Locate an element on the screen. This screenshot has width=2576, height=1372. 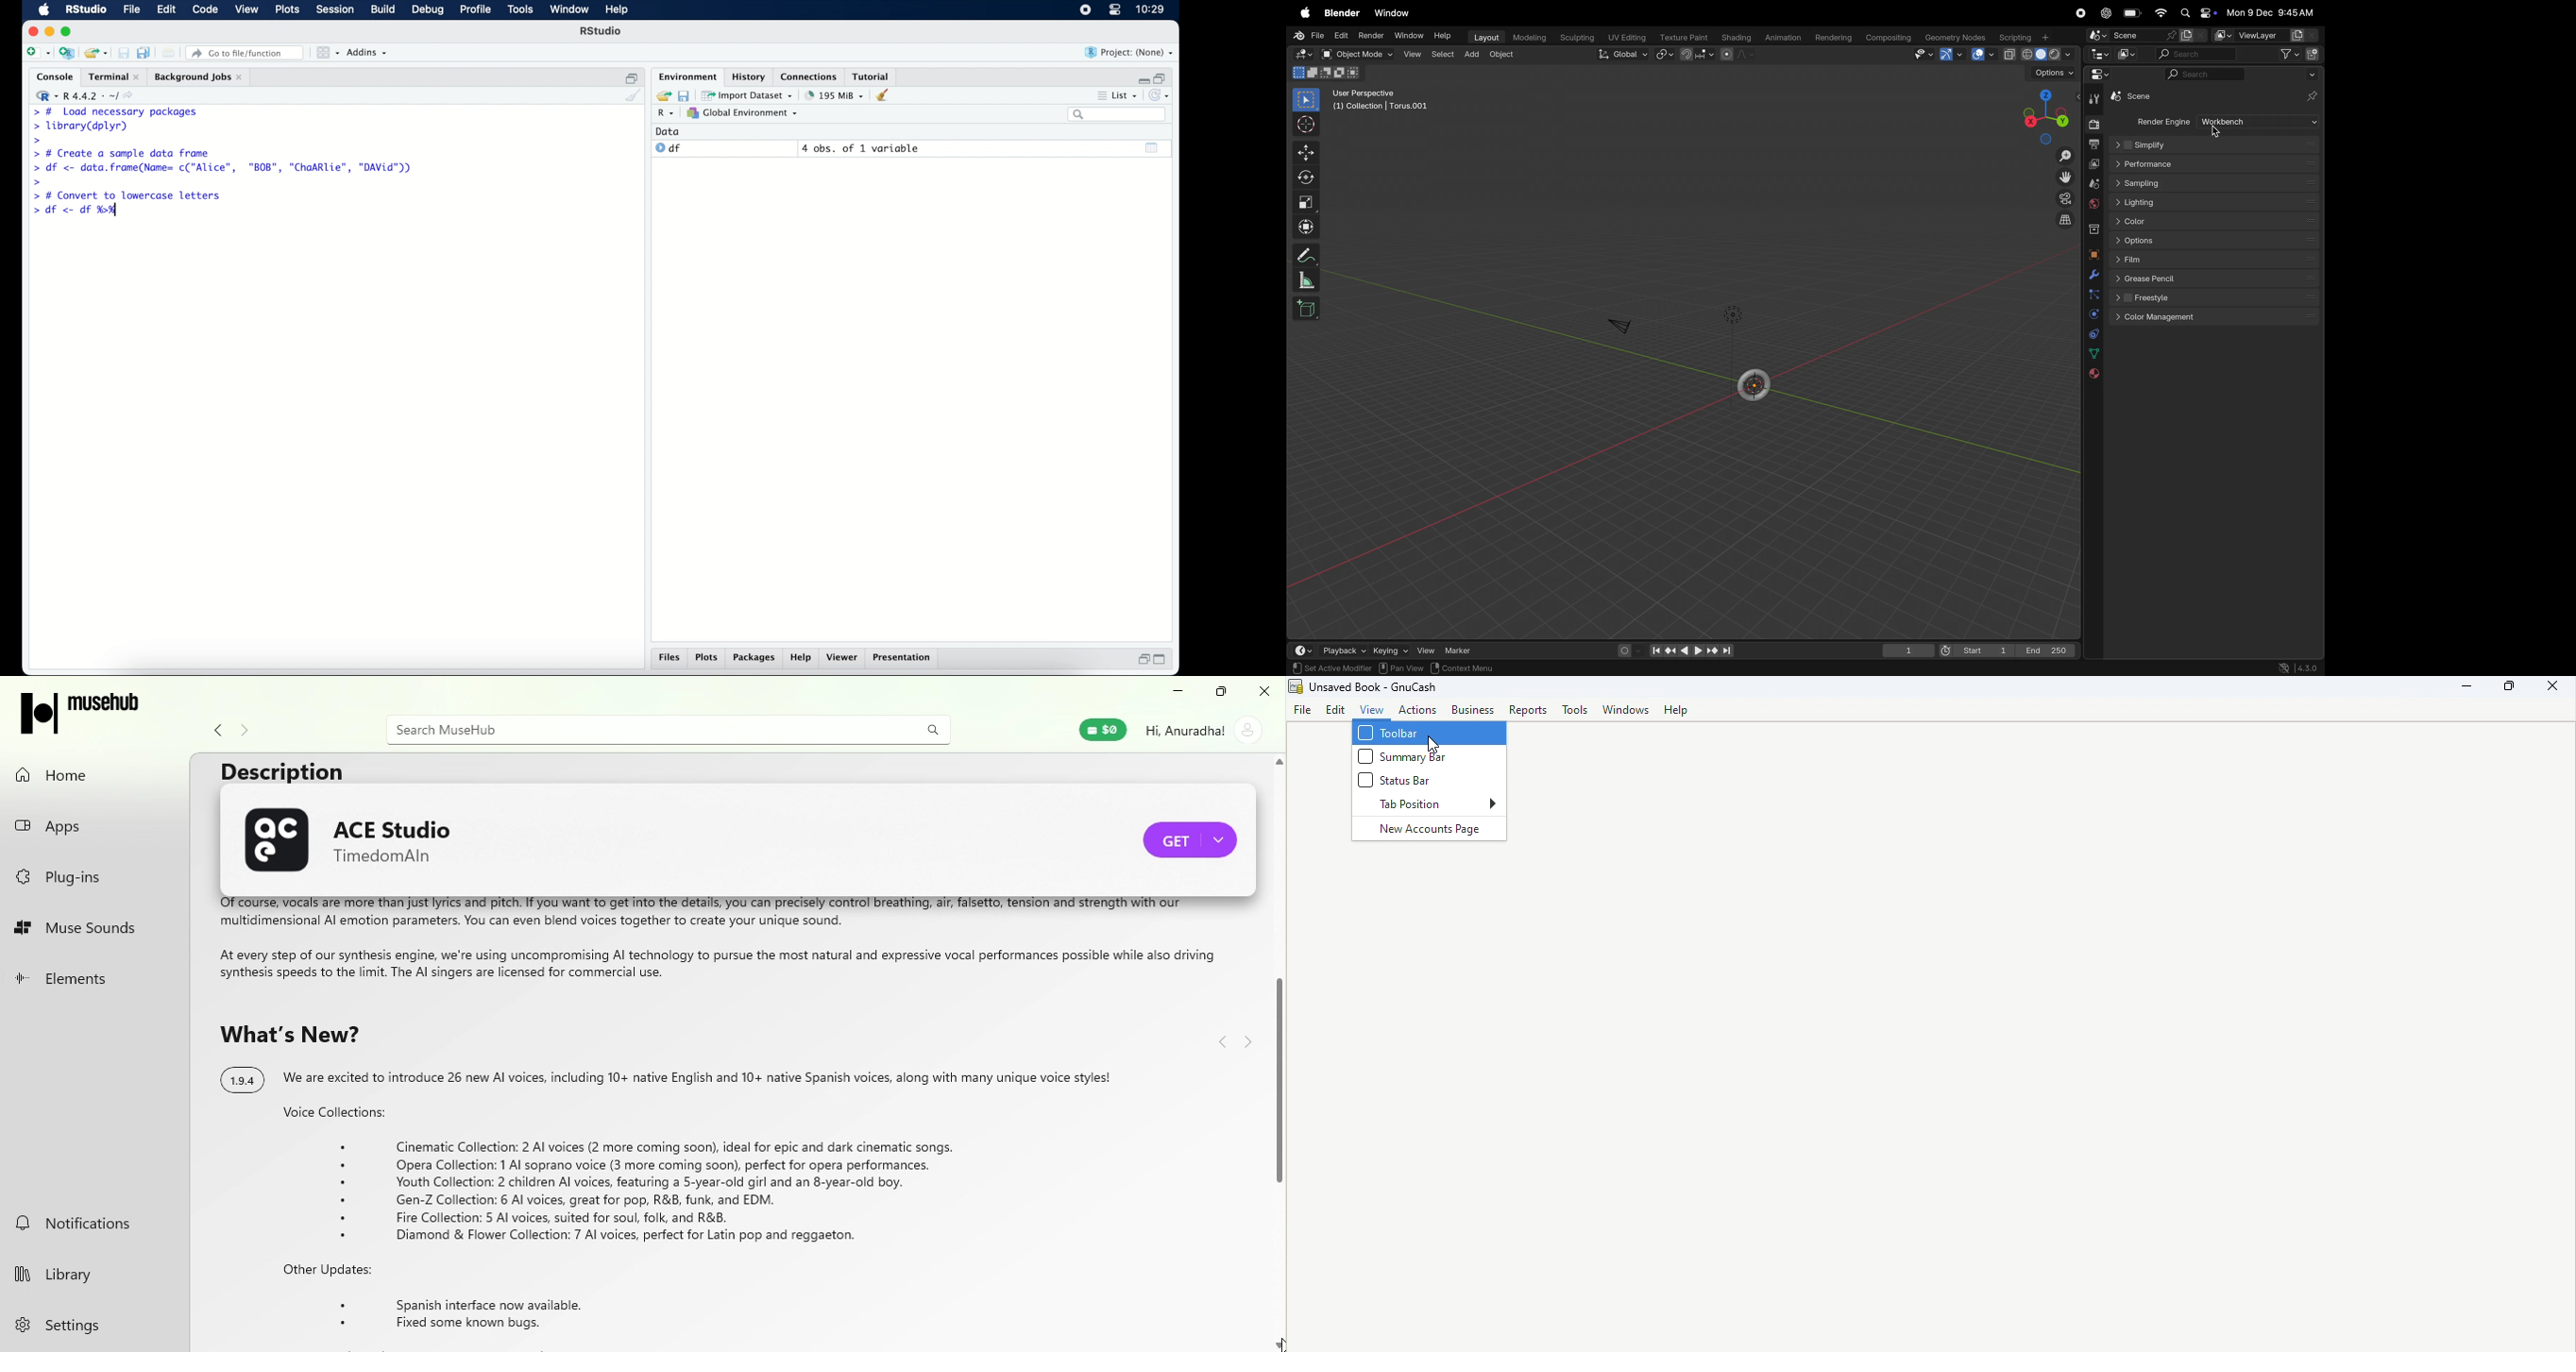
Lightning is located at coordinates (2214, 201).